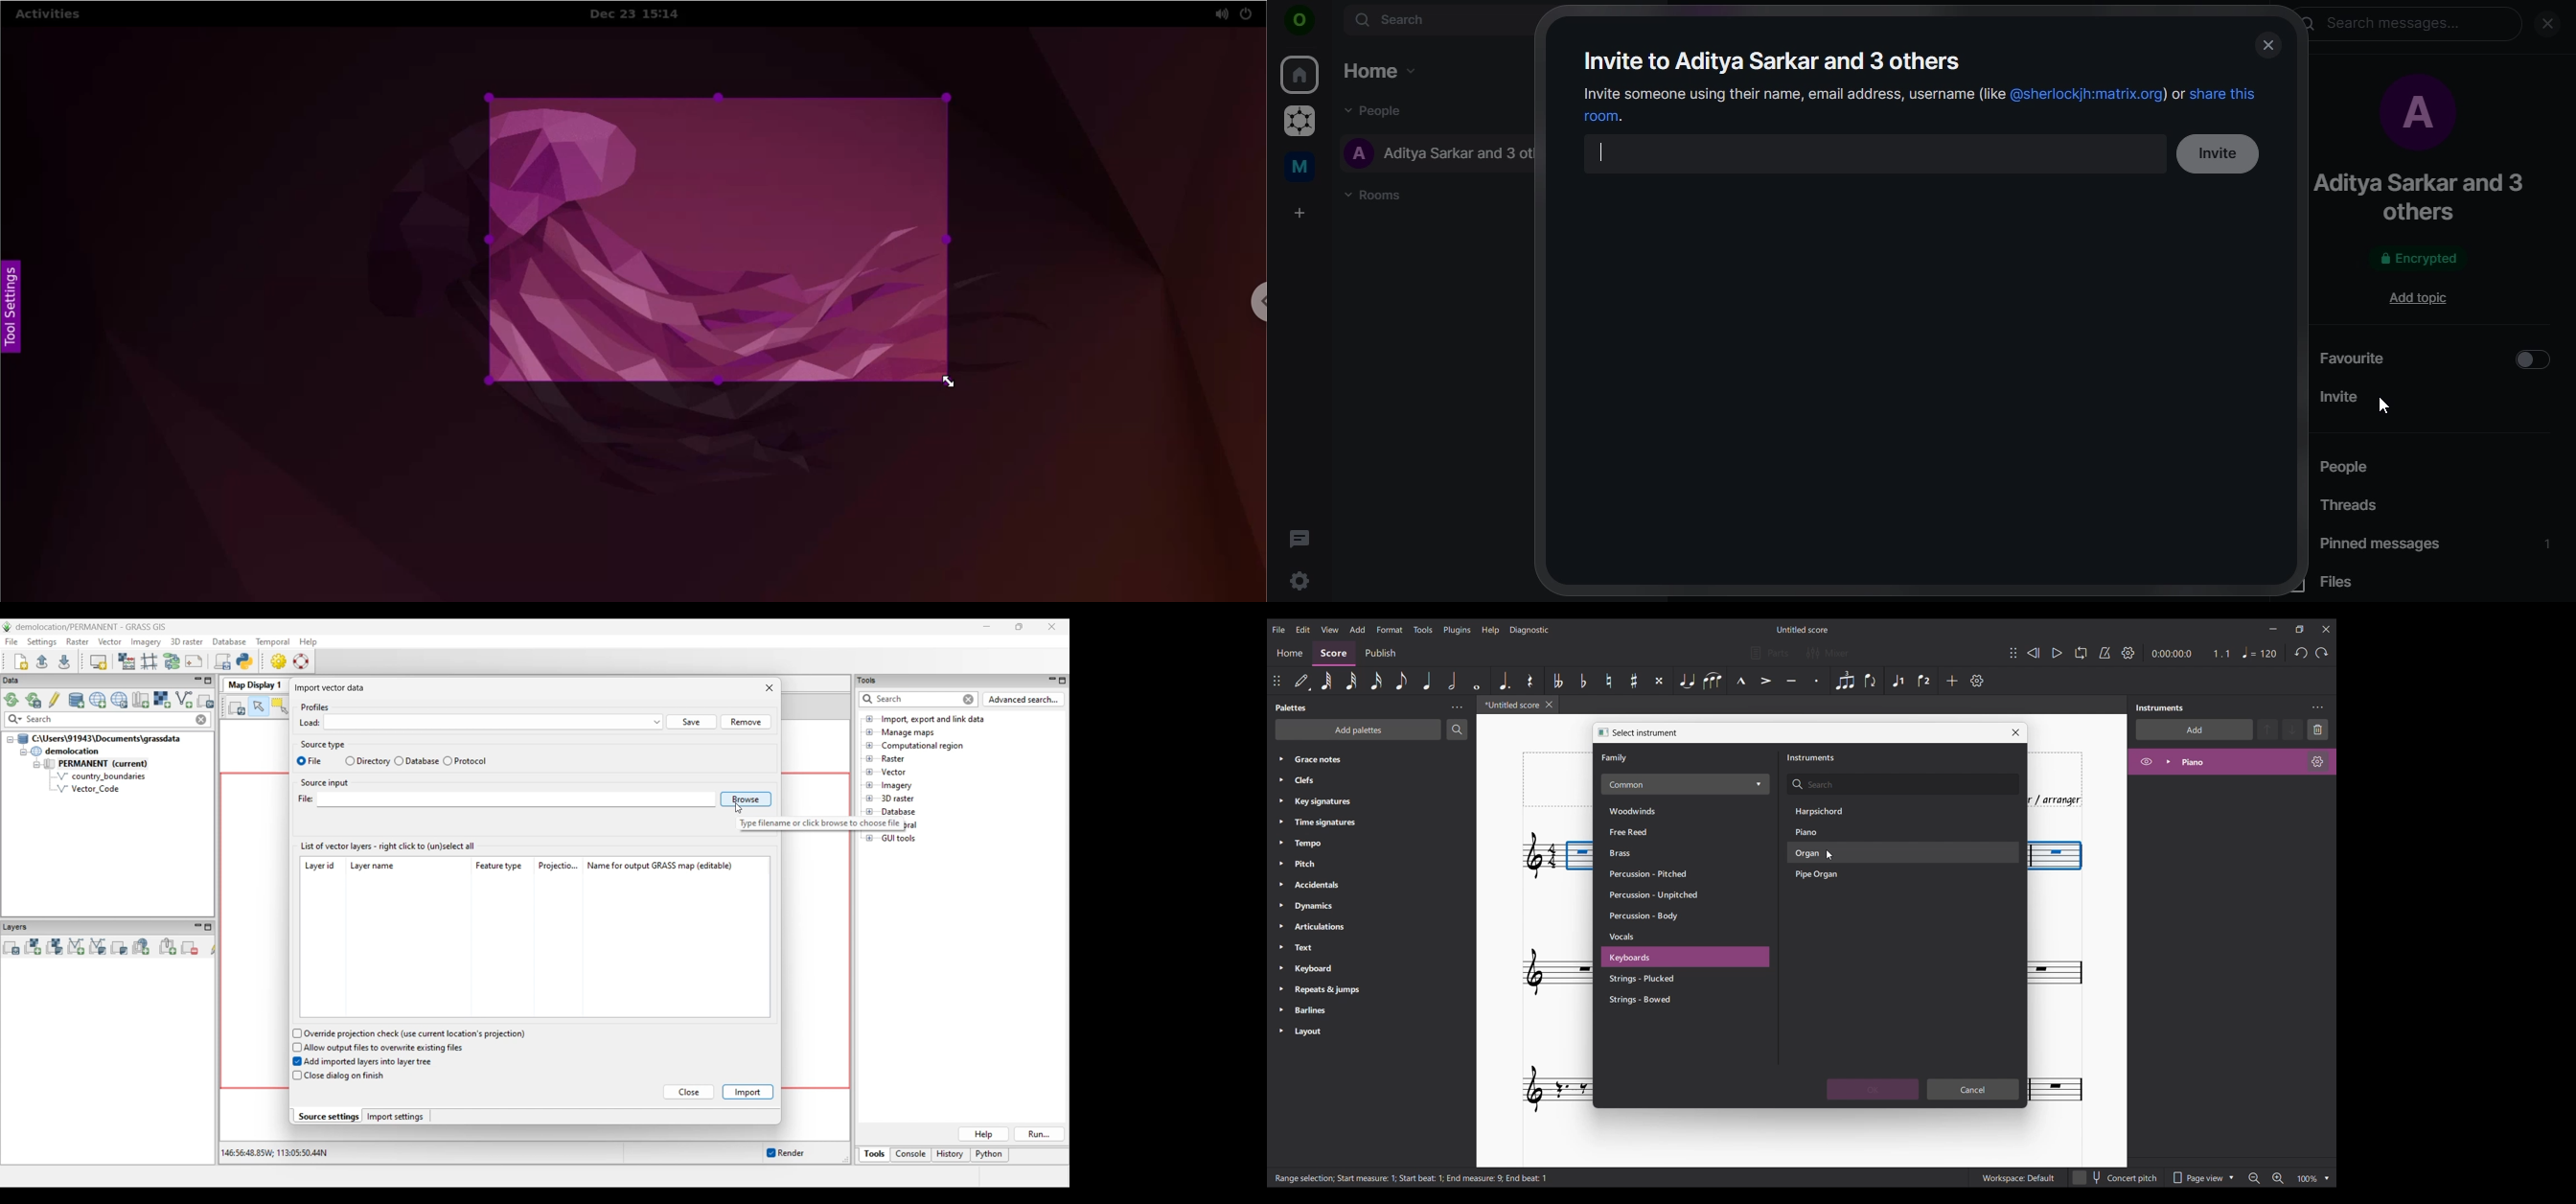 Image resolution: width=2576 pixels, height=1204 pixels. I want to click on rooms, so click(1377, 194).